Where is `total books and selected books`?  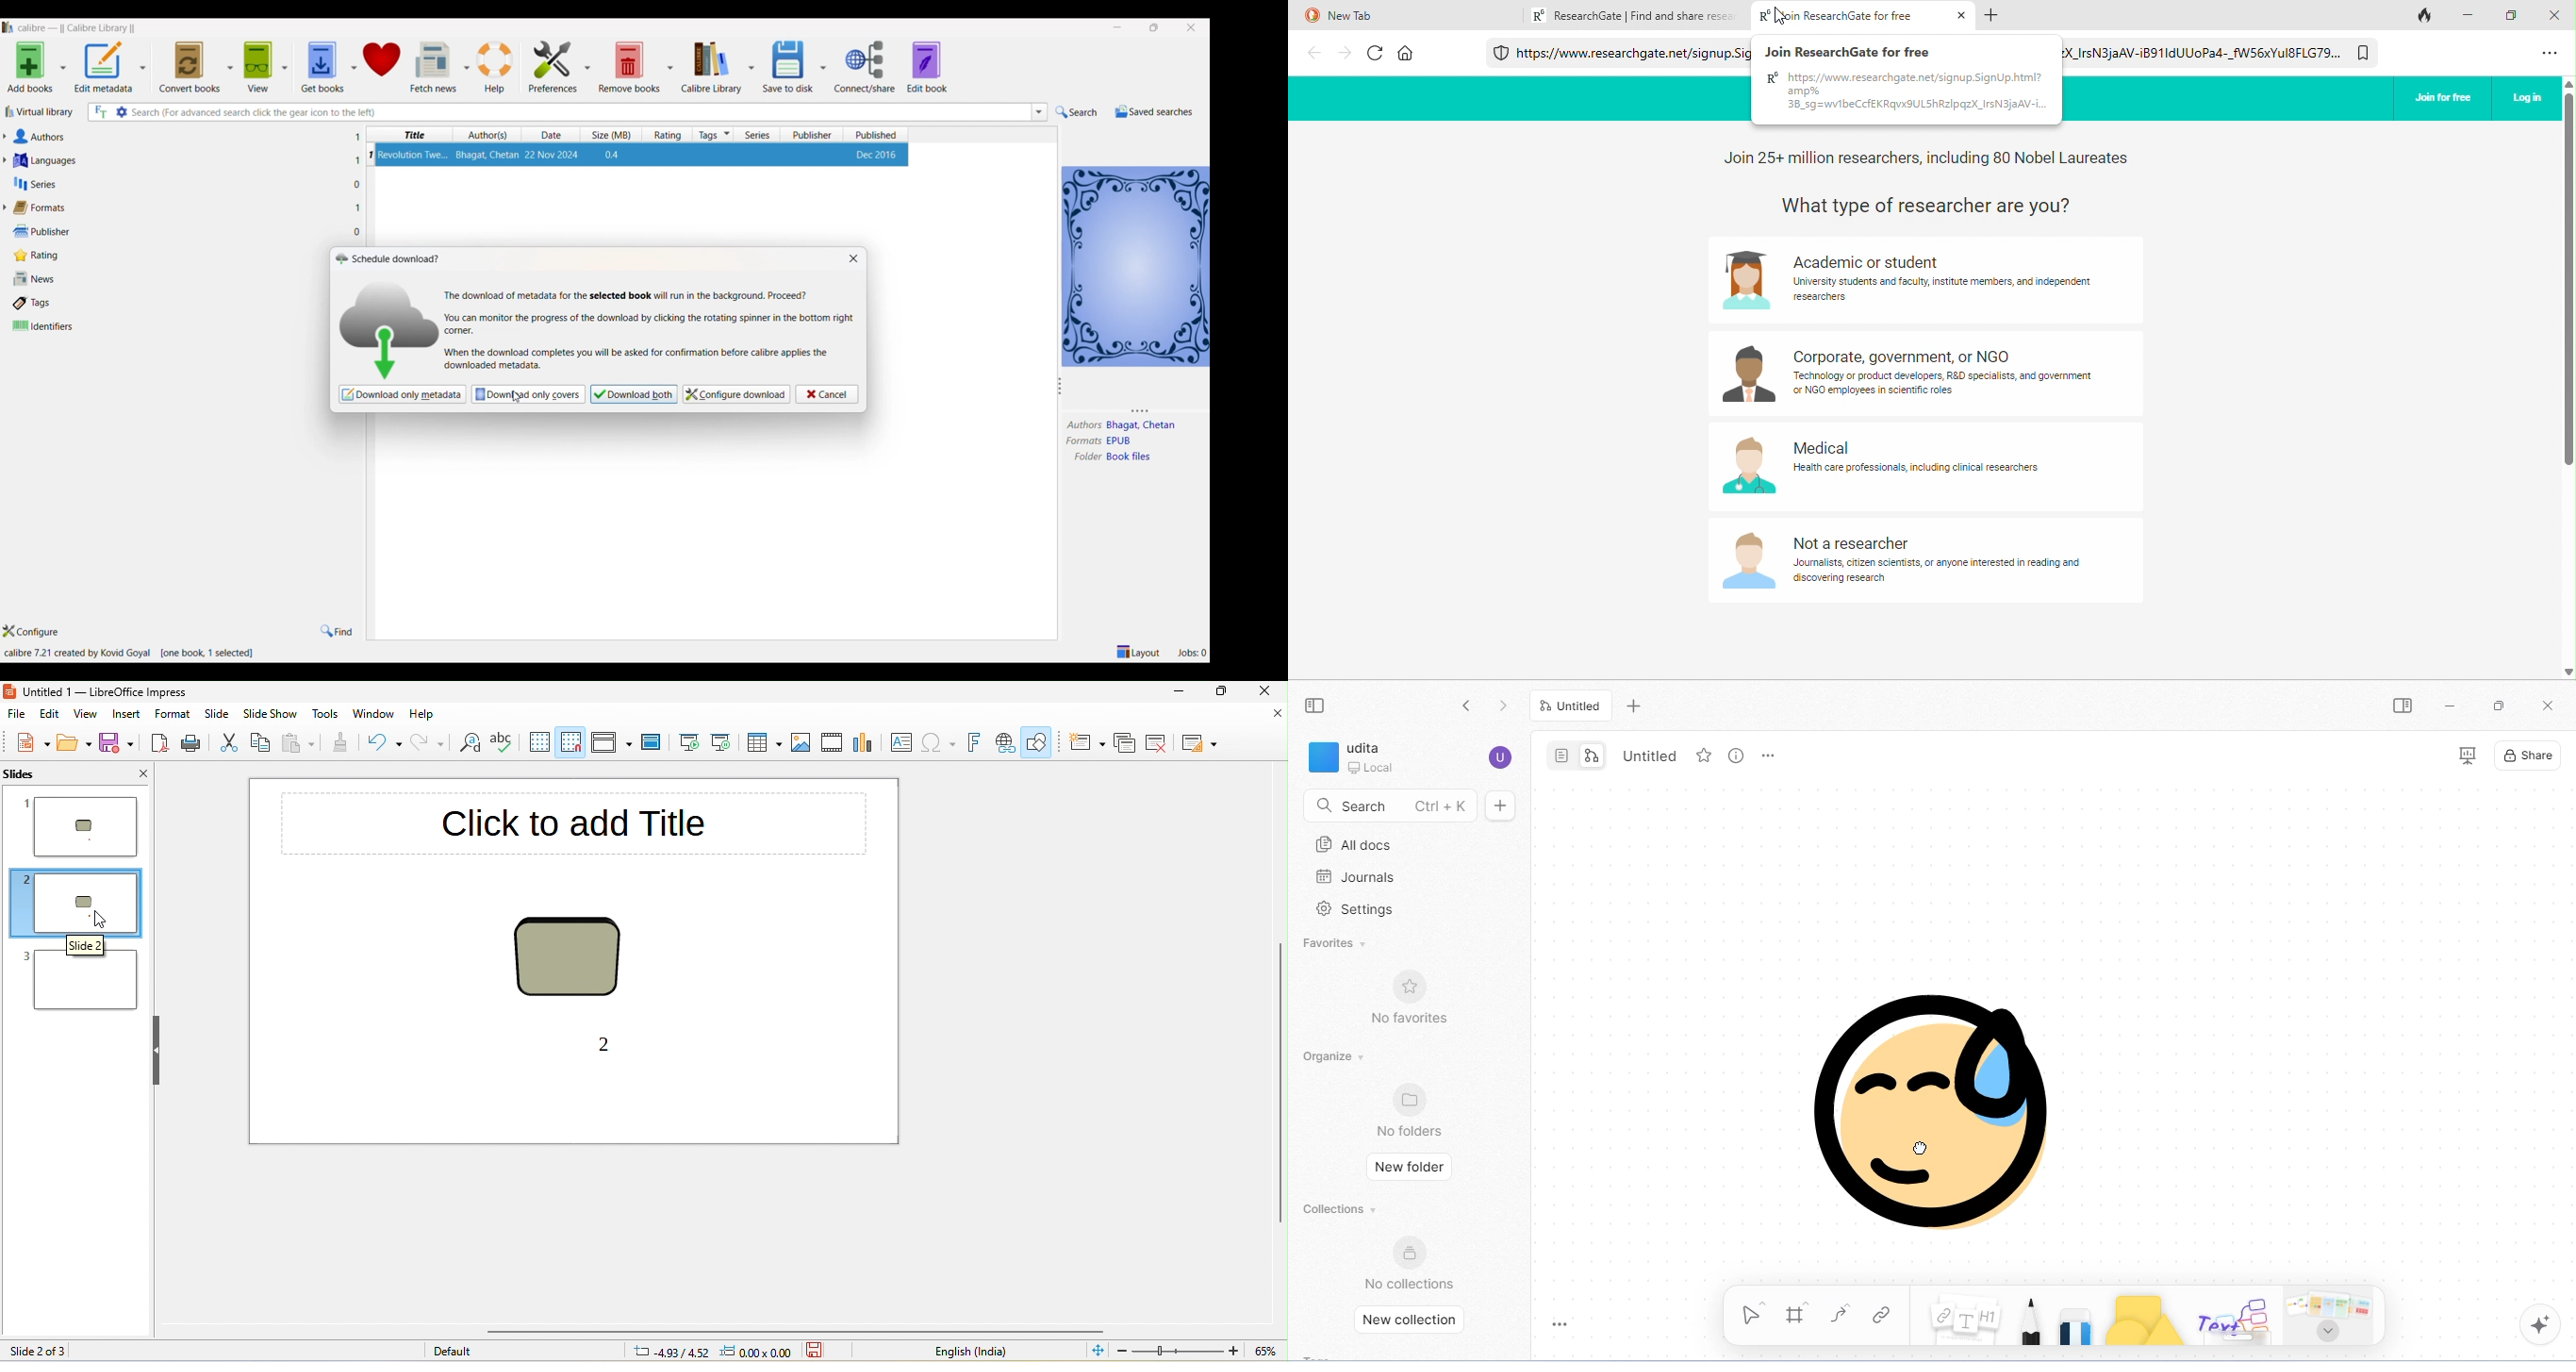 total books and selected books is located at coordinates (214, 654).